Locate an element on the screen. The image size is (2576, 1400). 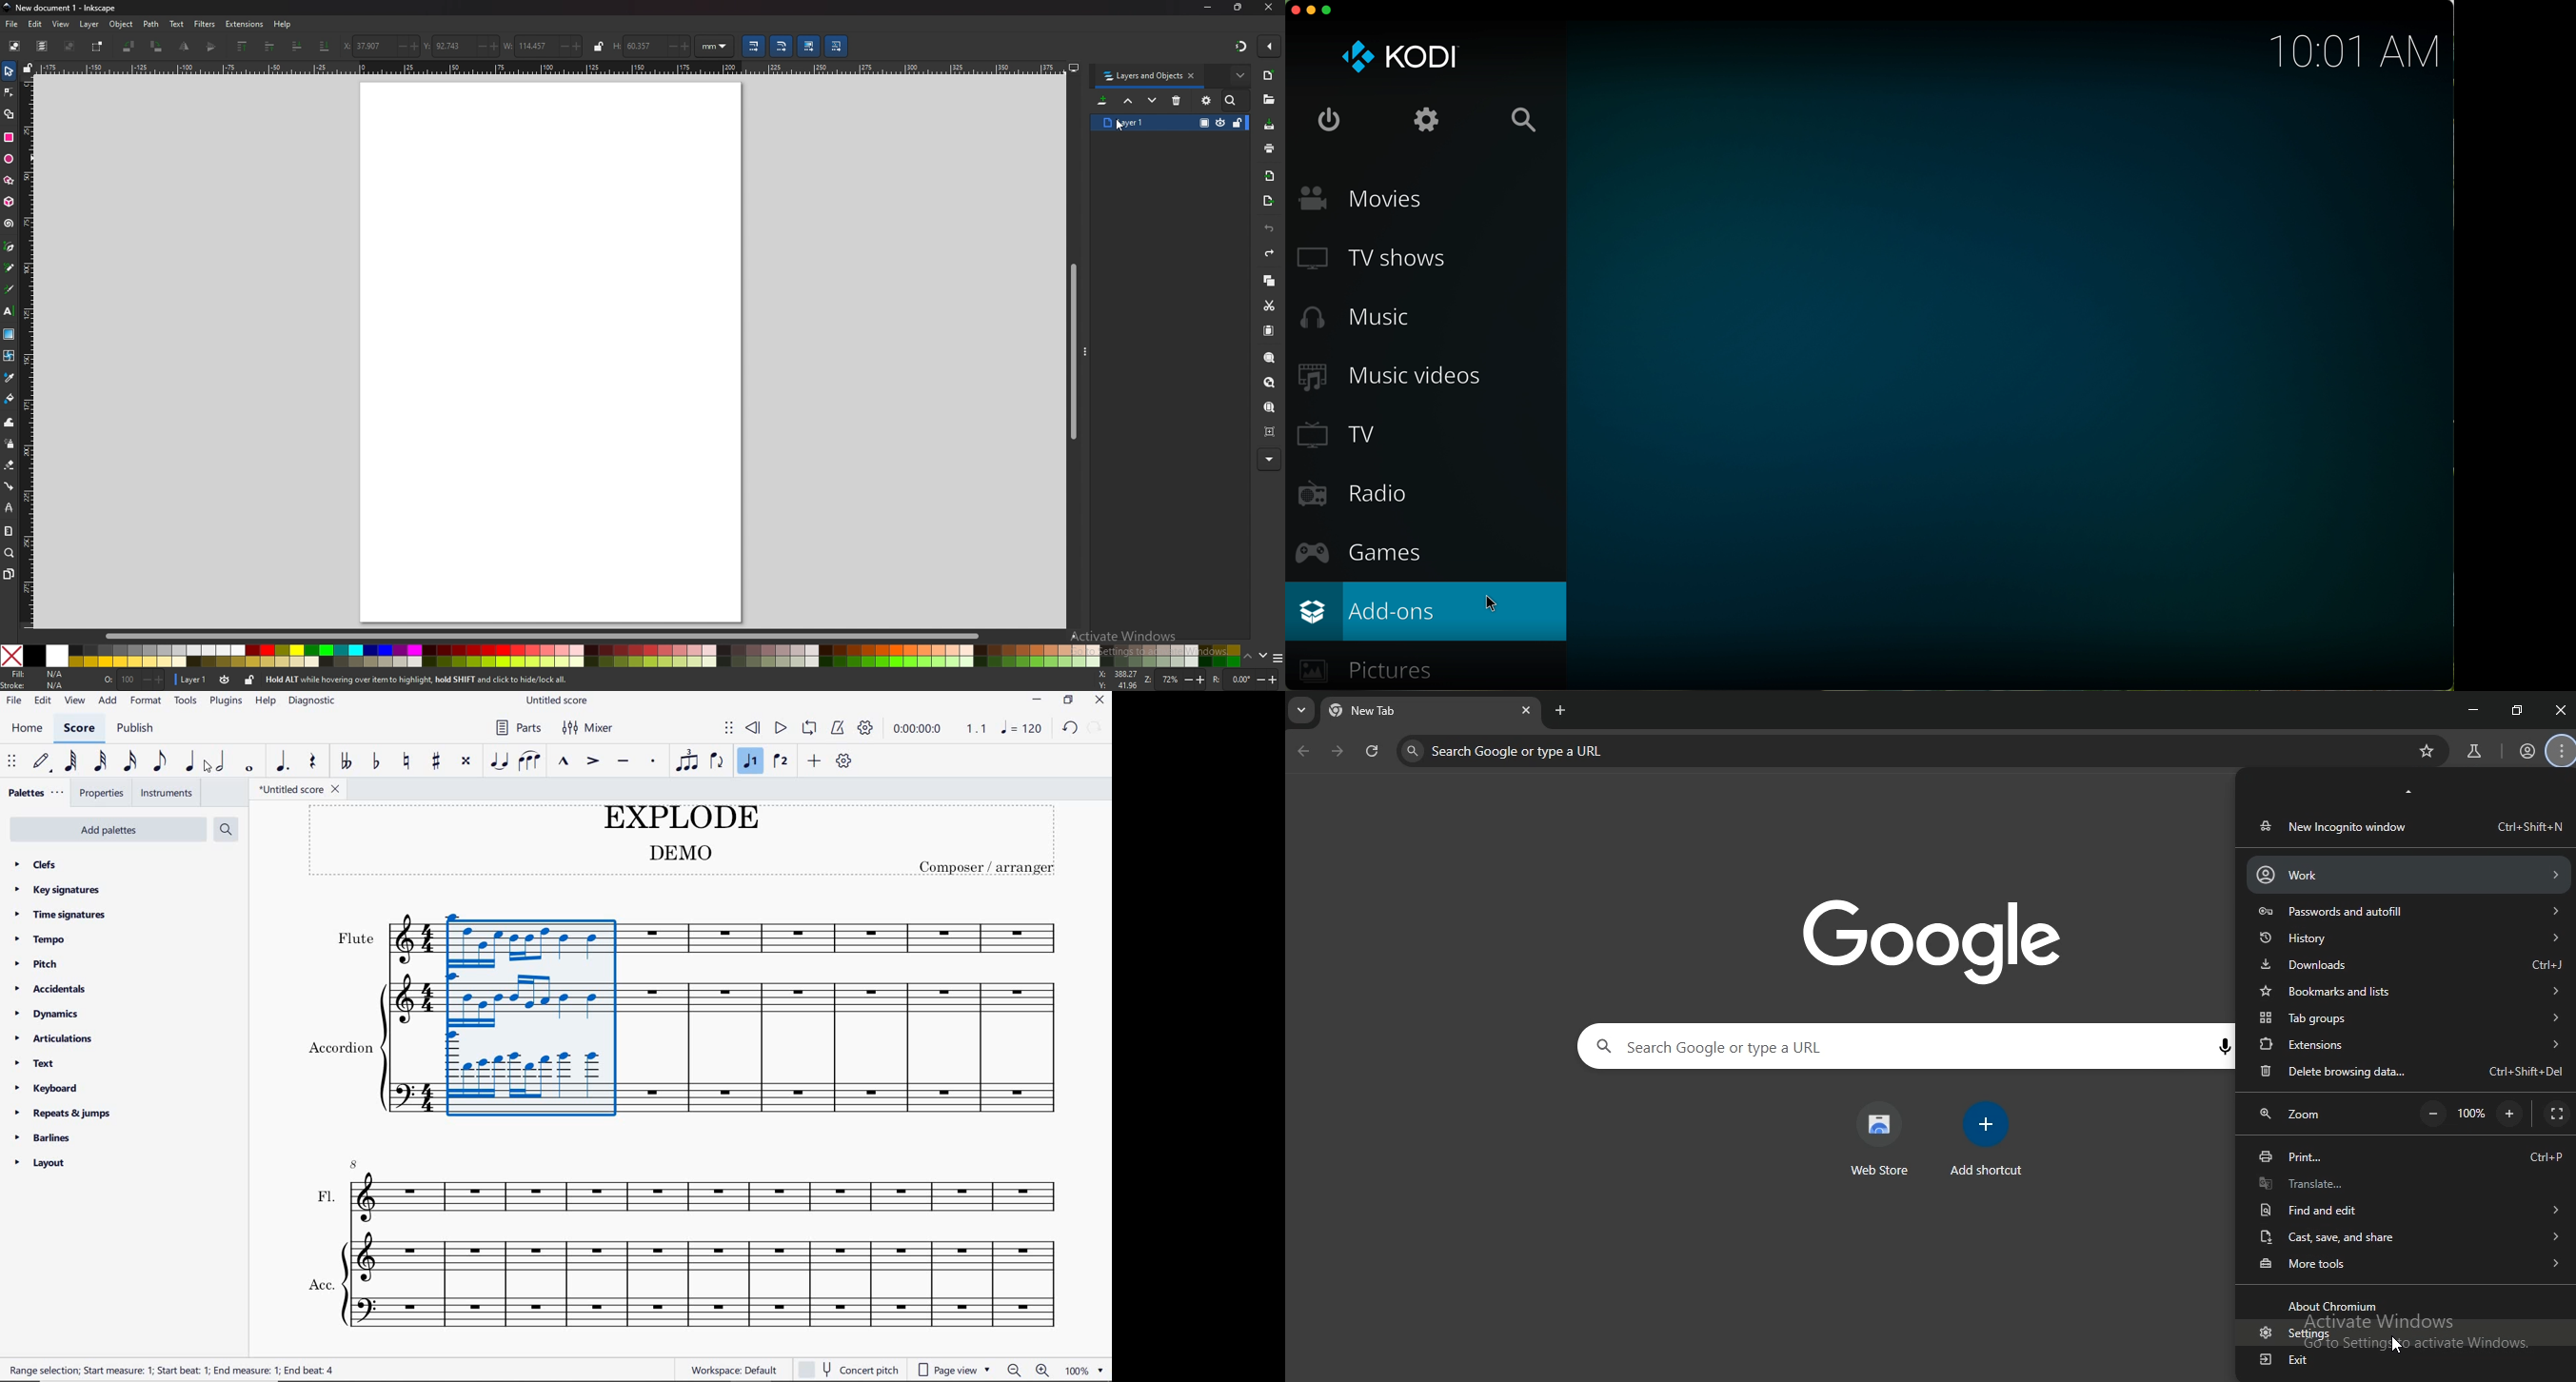
click to go back is located at coordinates (1303, 752).